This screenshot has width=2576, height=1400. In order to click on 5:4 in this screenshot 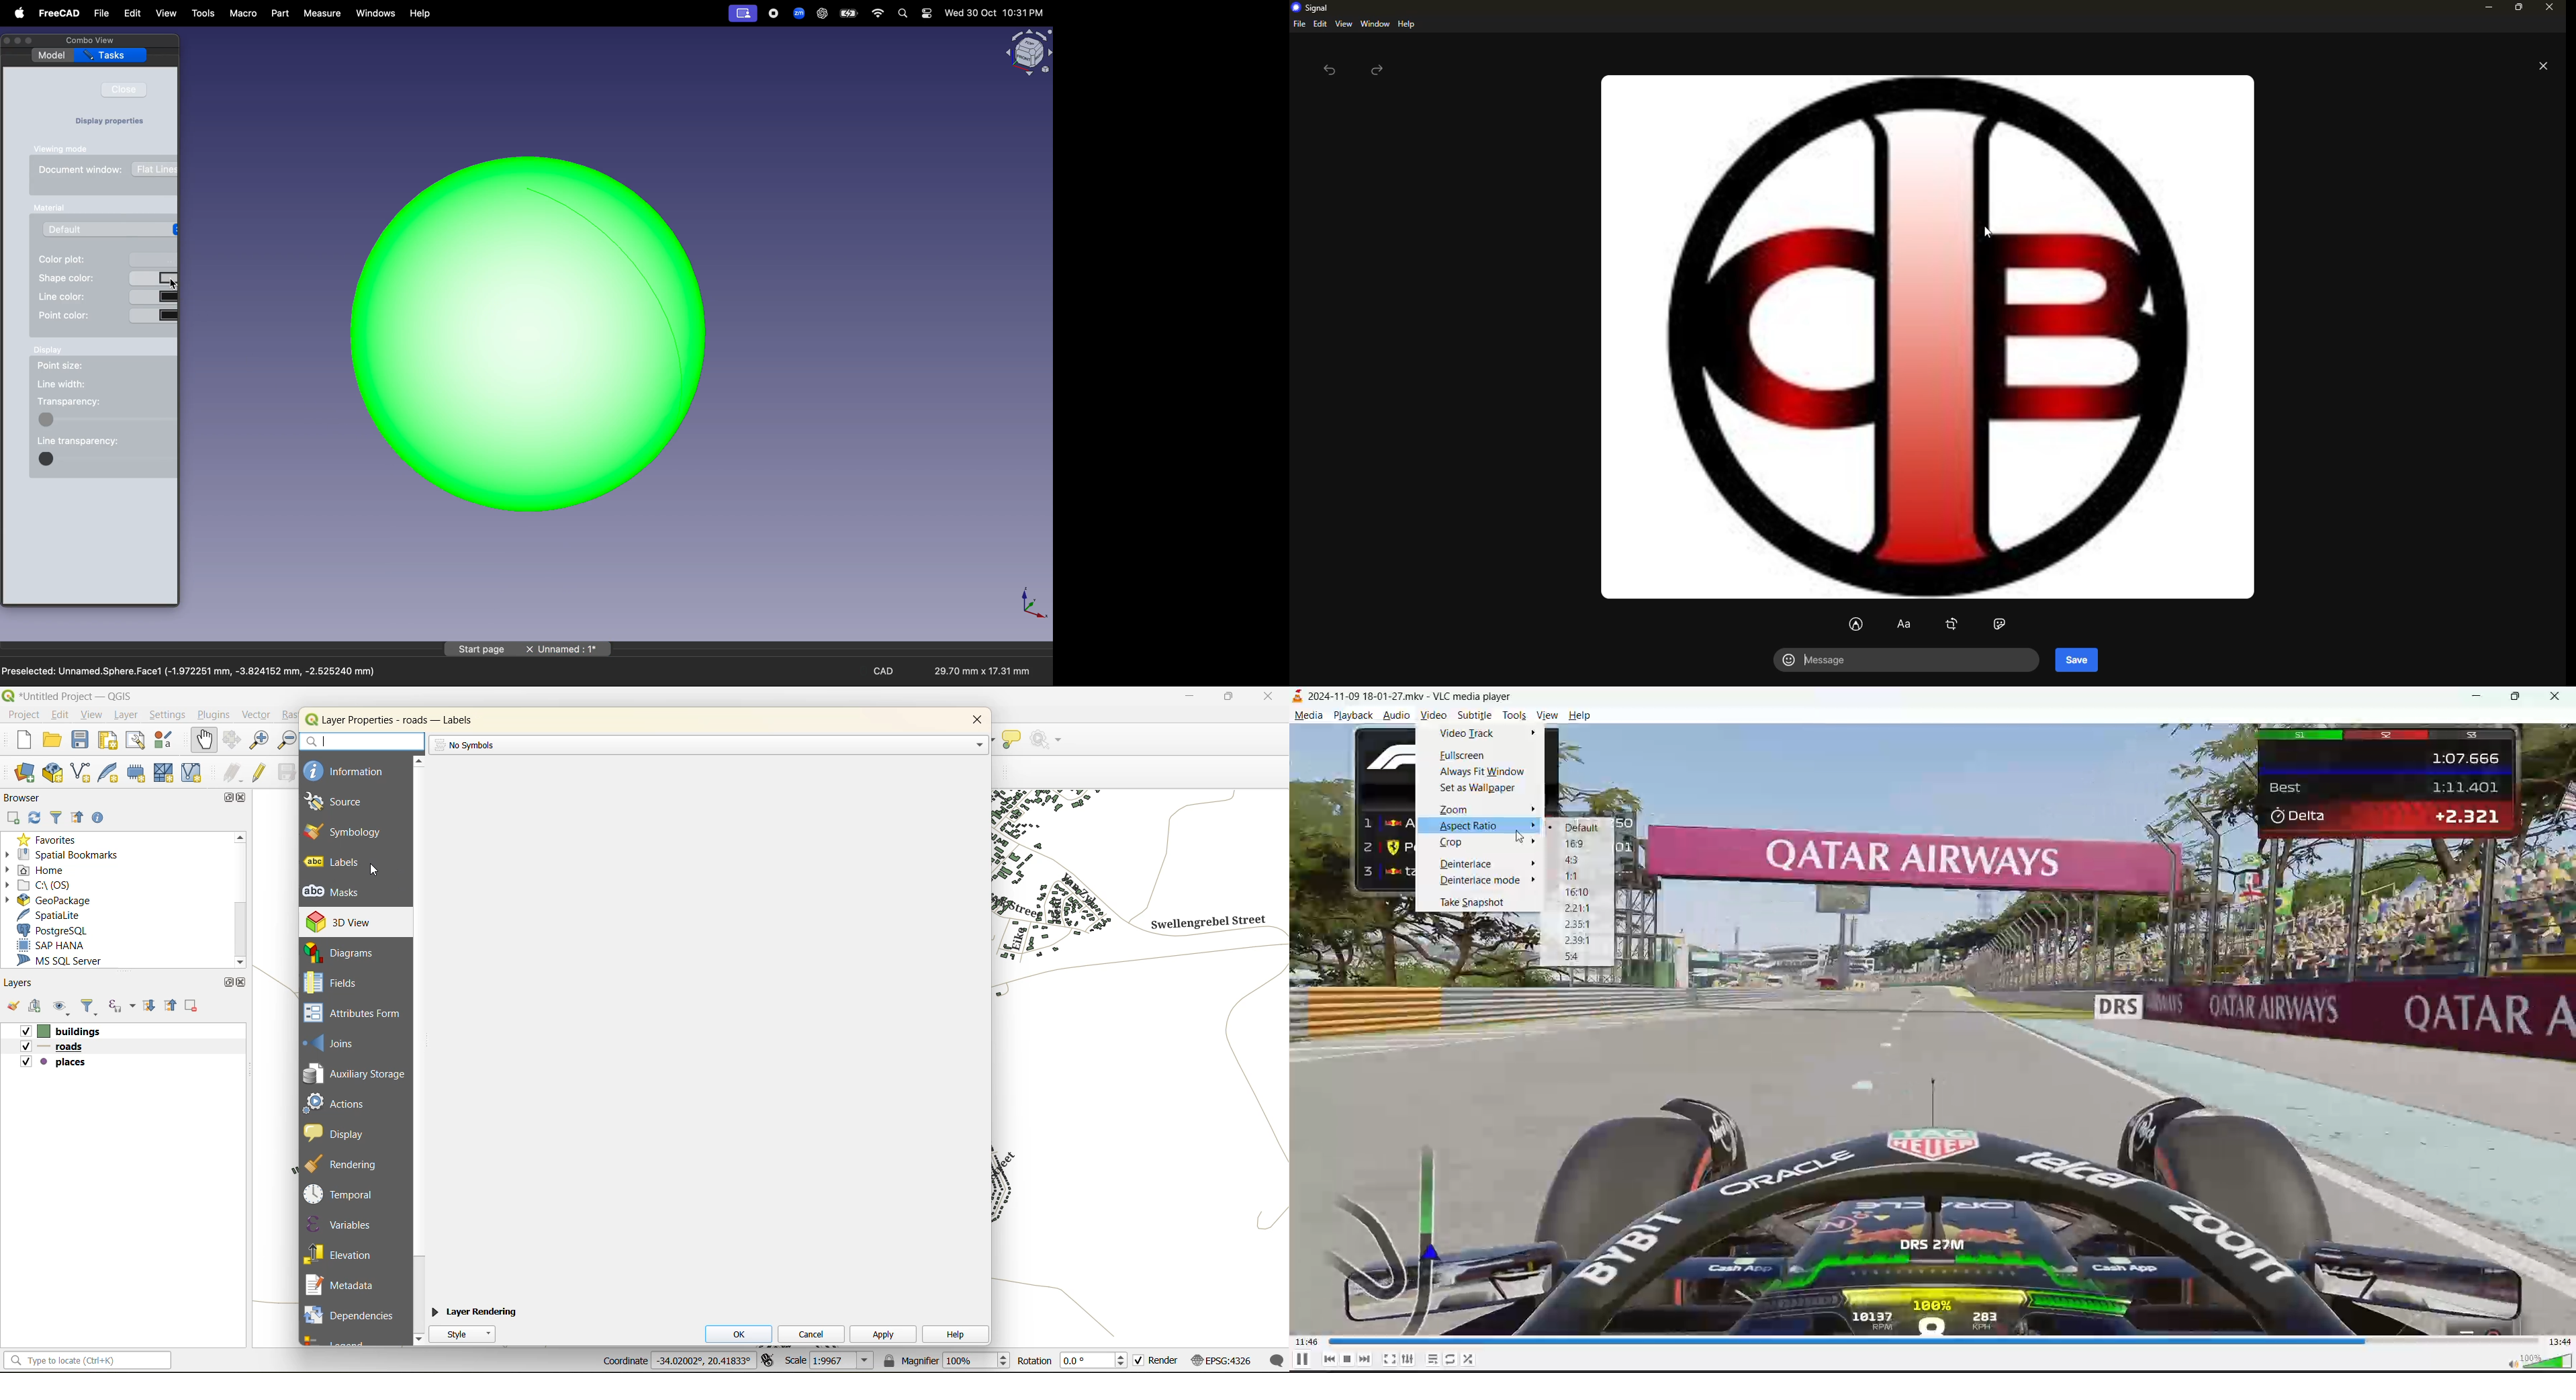, I will do `click(1574, 955)`.